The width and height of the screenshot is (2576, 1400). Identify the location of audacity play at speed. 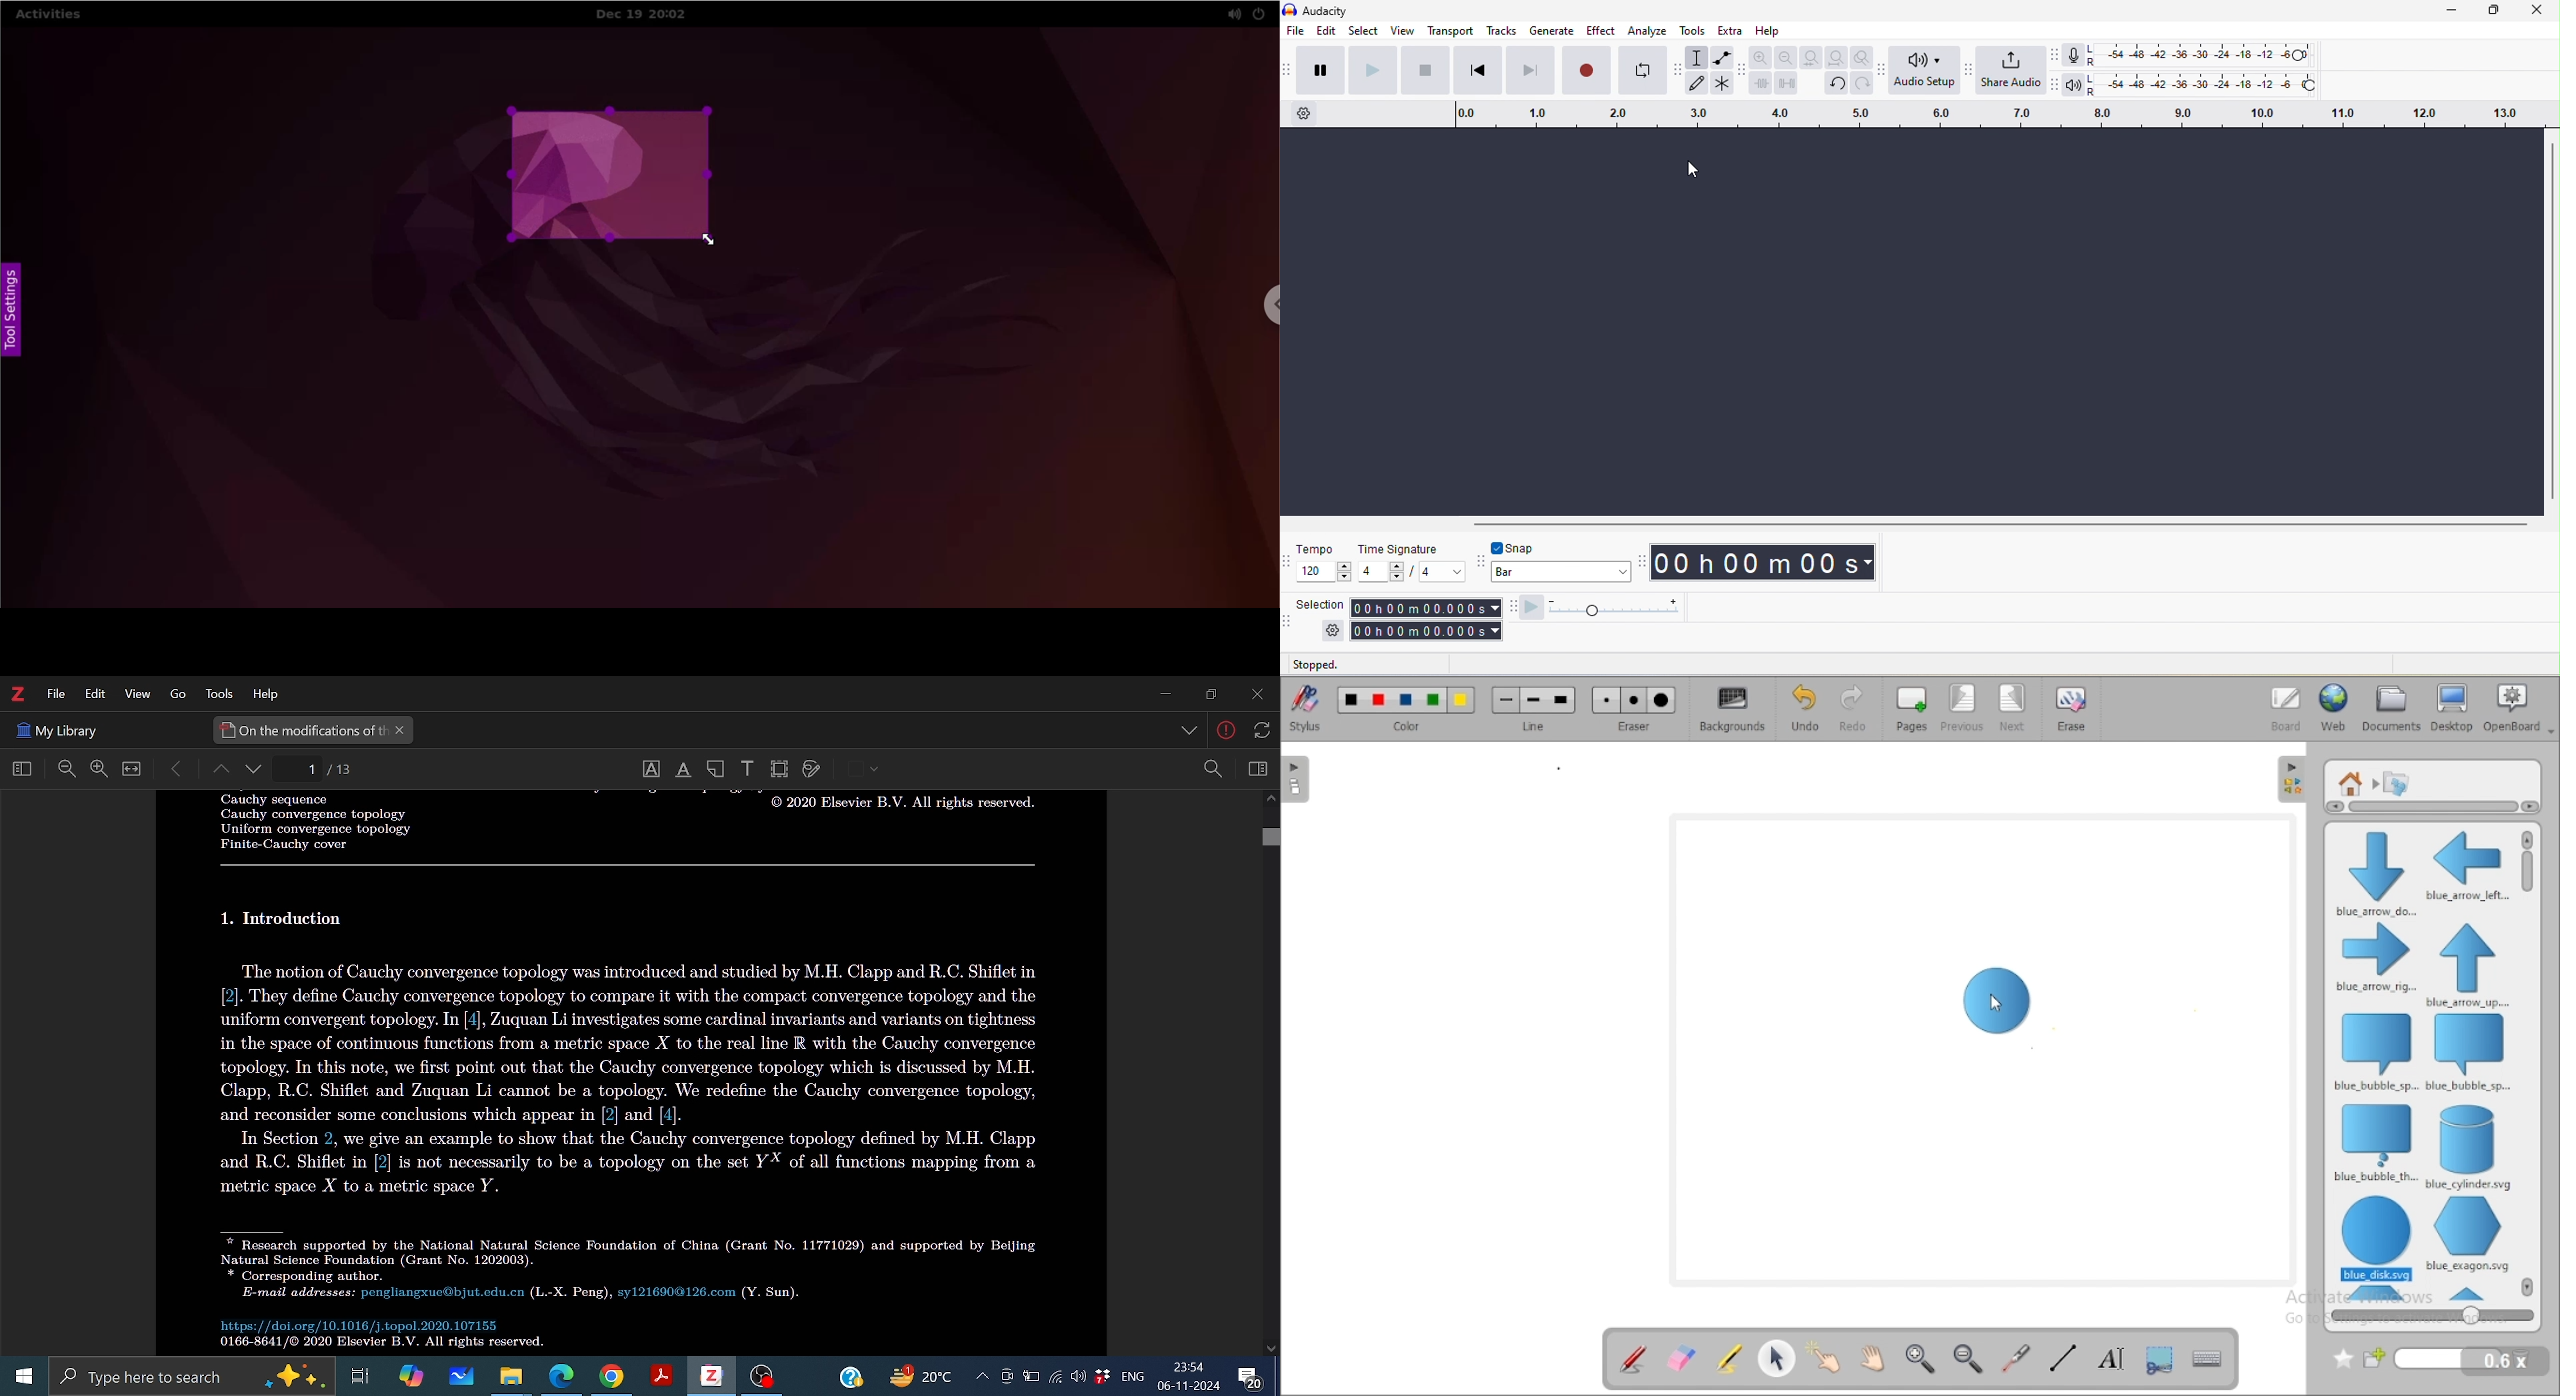
(1514, 606).